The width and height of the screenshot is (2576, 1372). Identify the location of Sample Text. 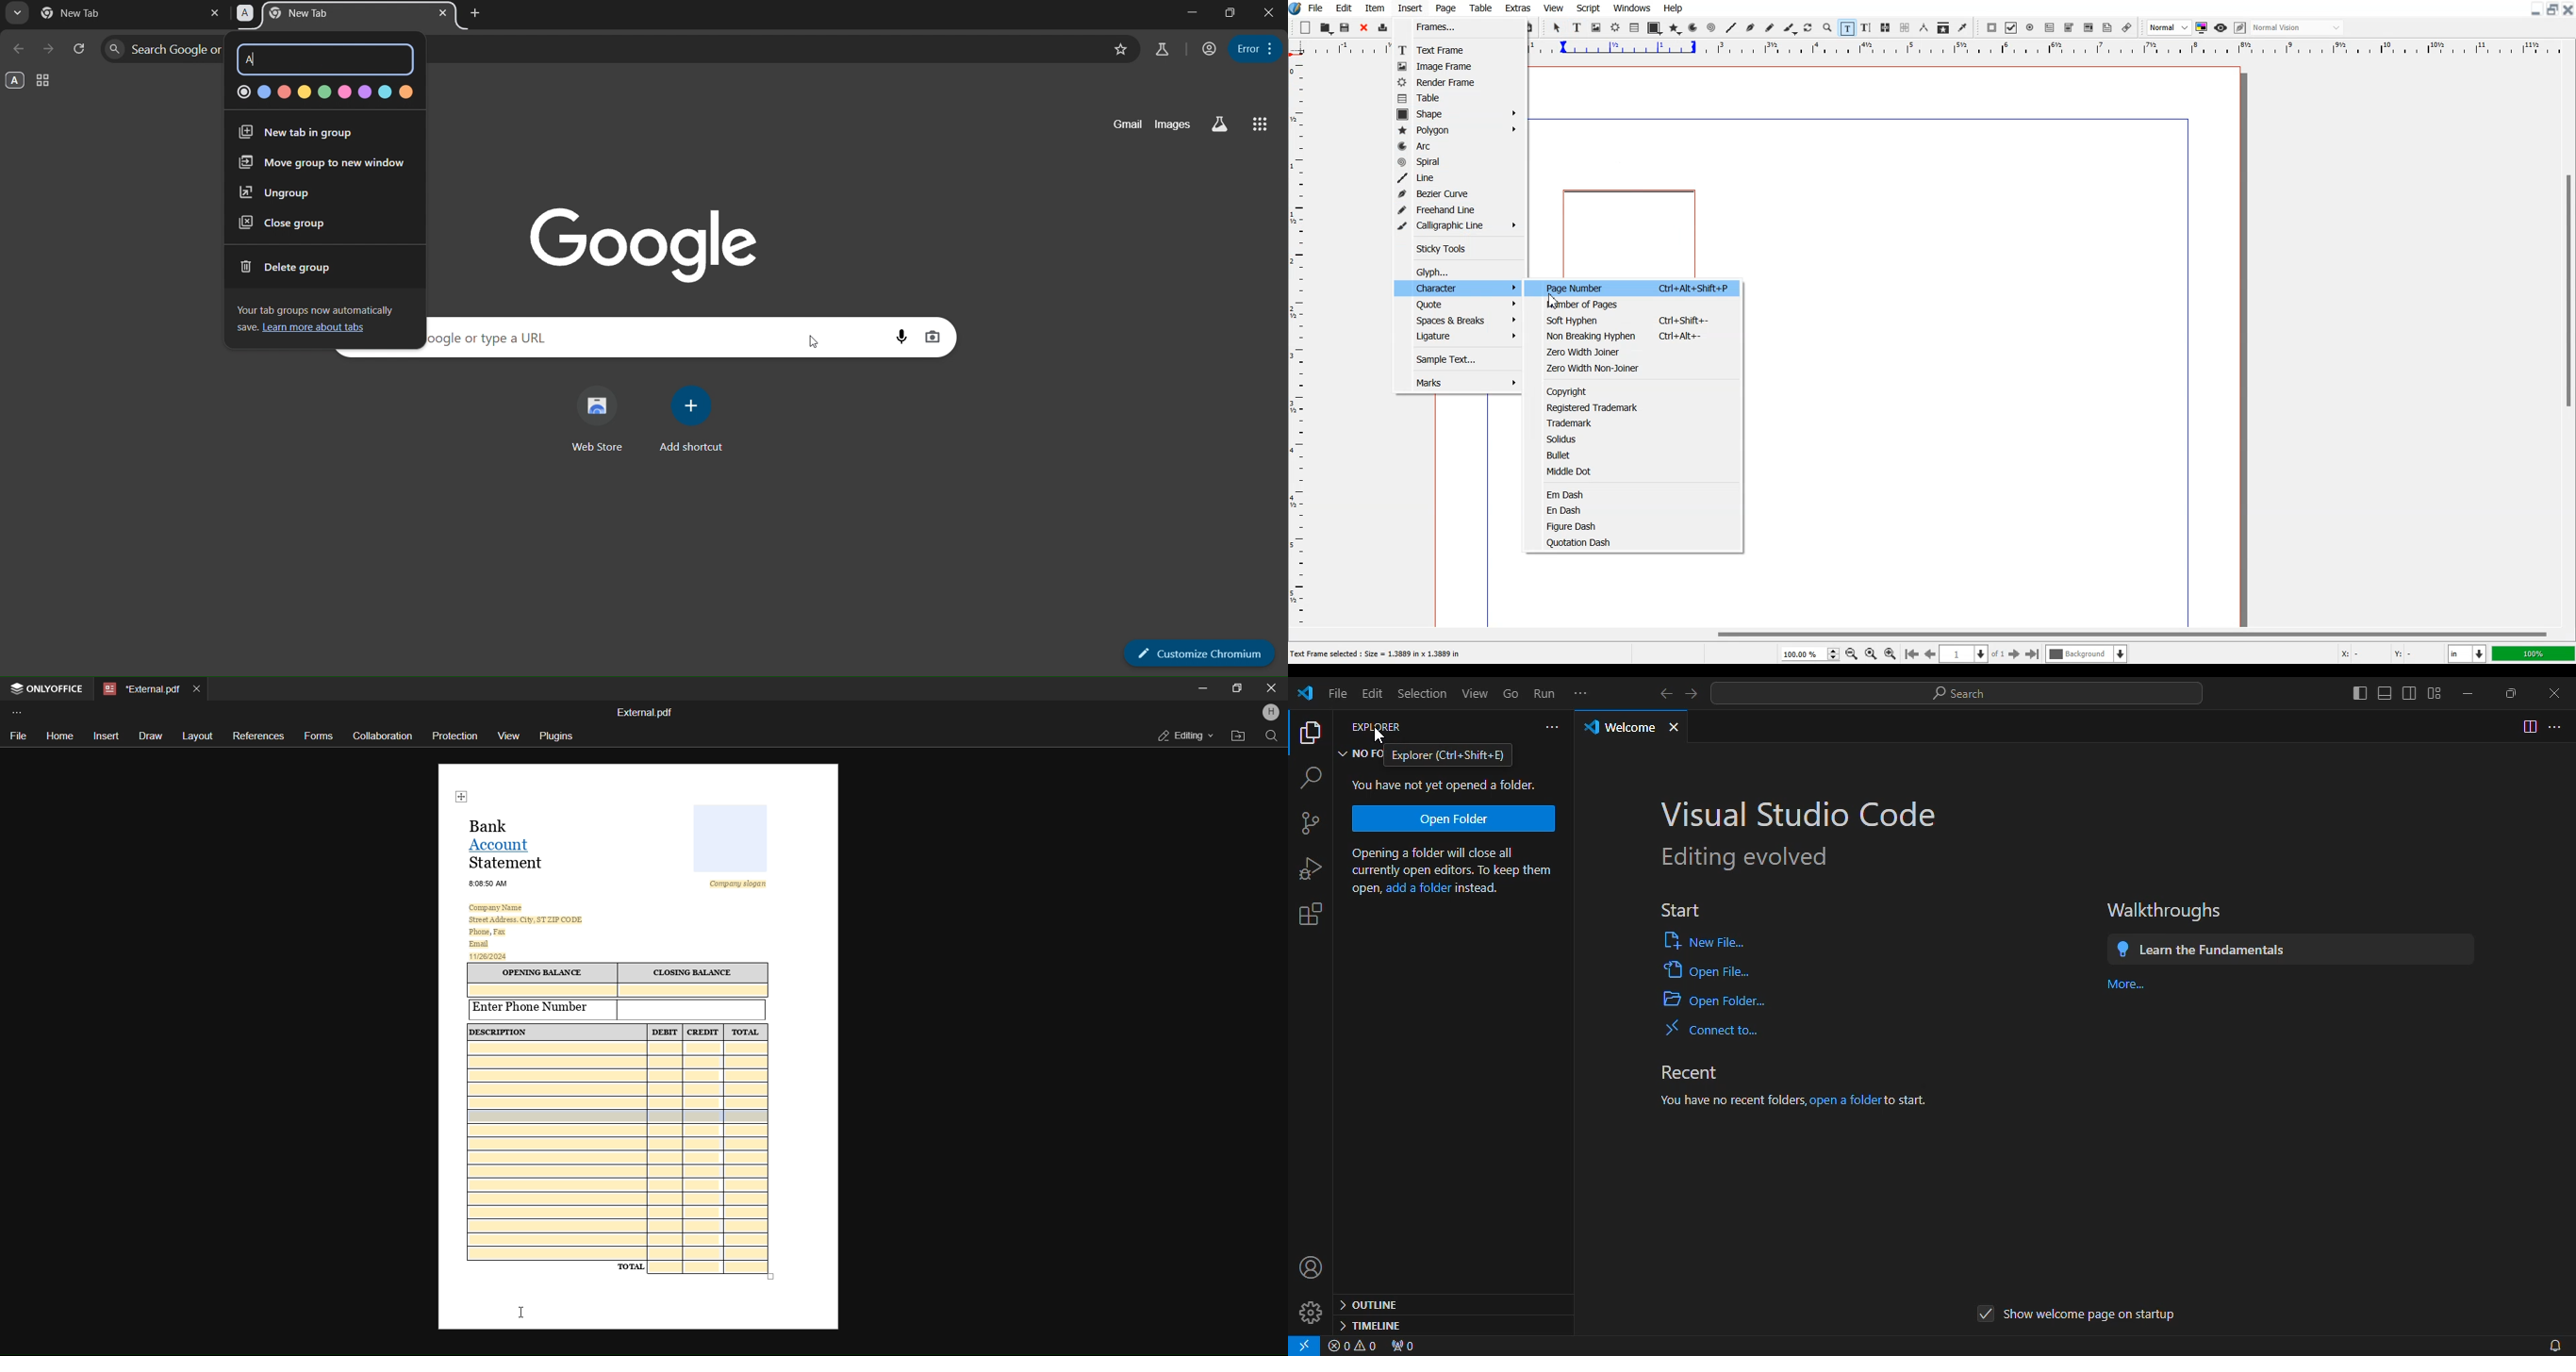
(1456, 358).